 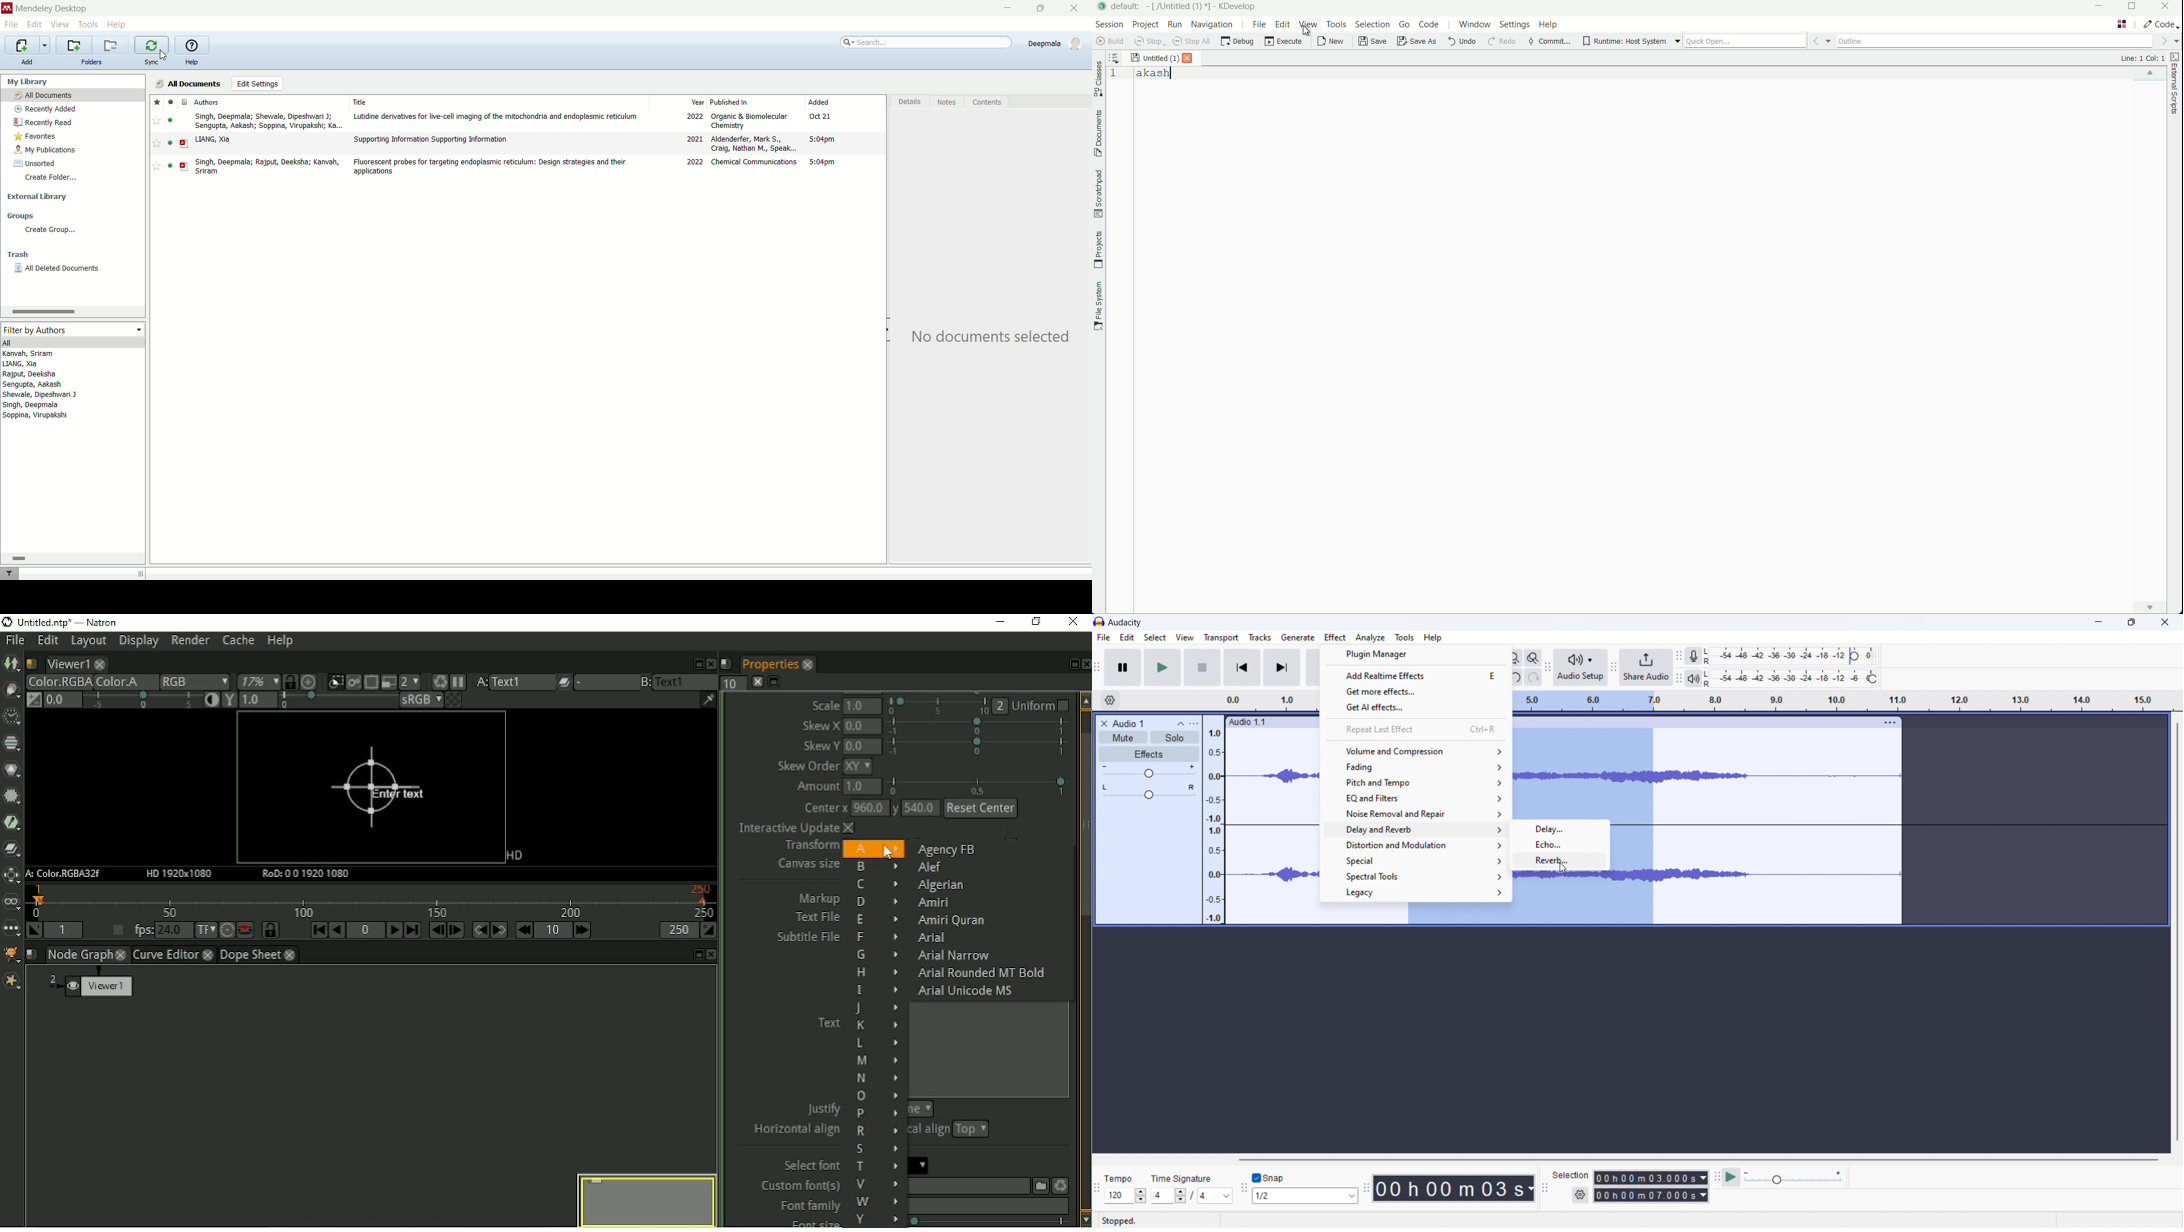 I want to click on playback level, so click(x=1793, y=679).